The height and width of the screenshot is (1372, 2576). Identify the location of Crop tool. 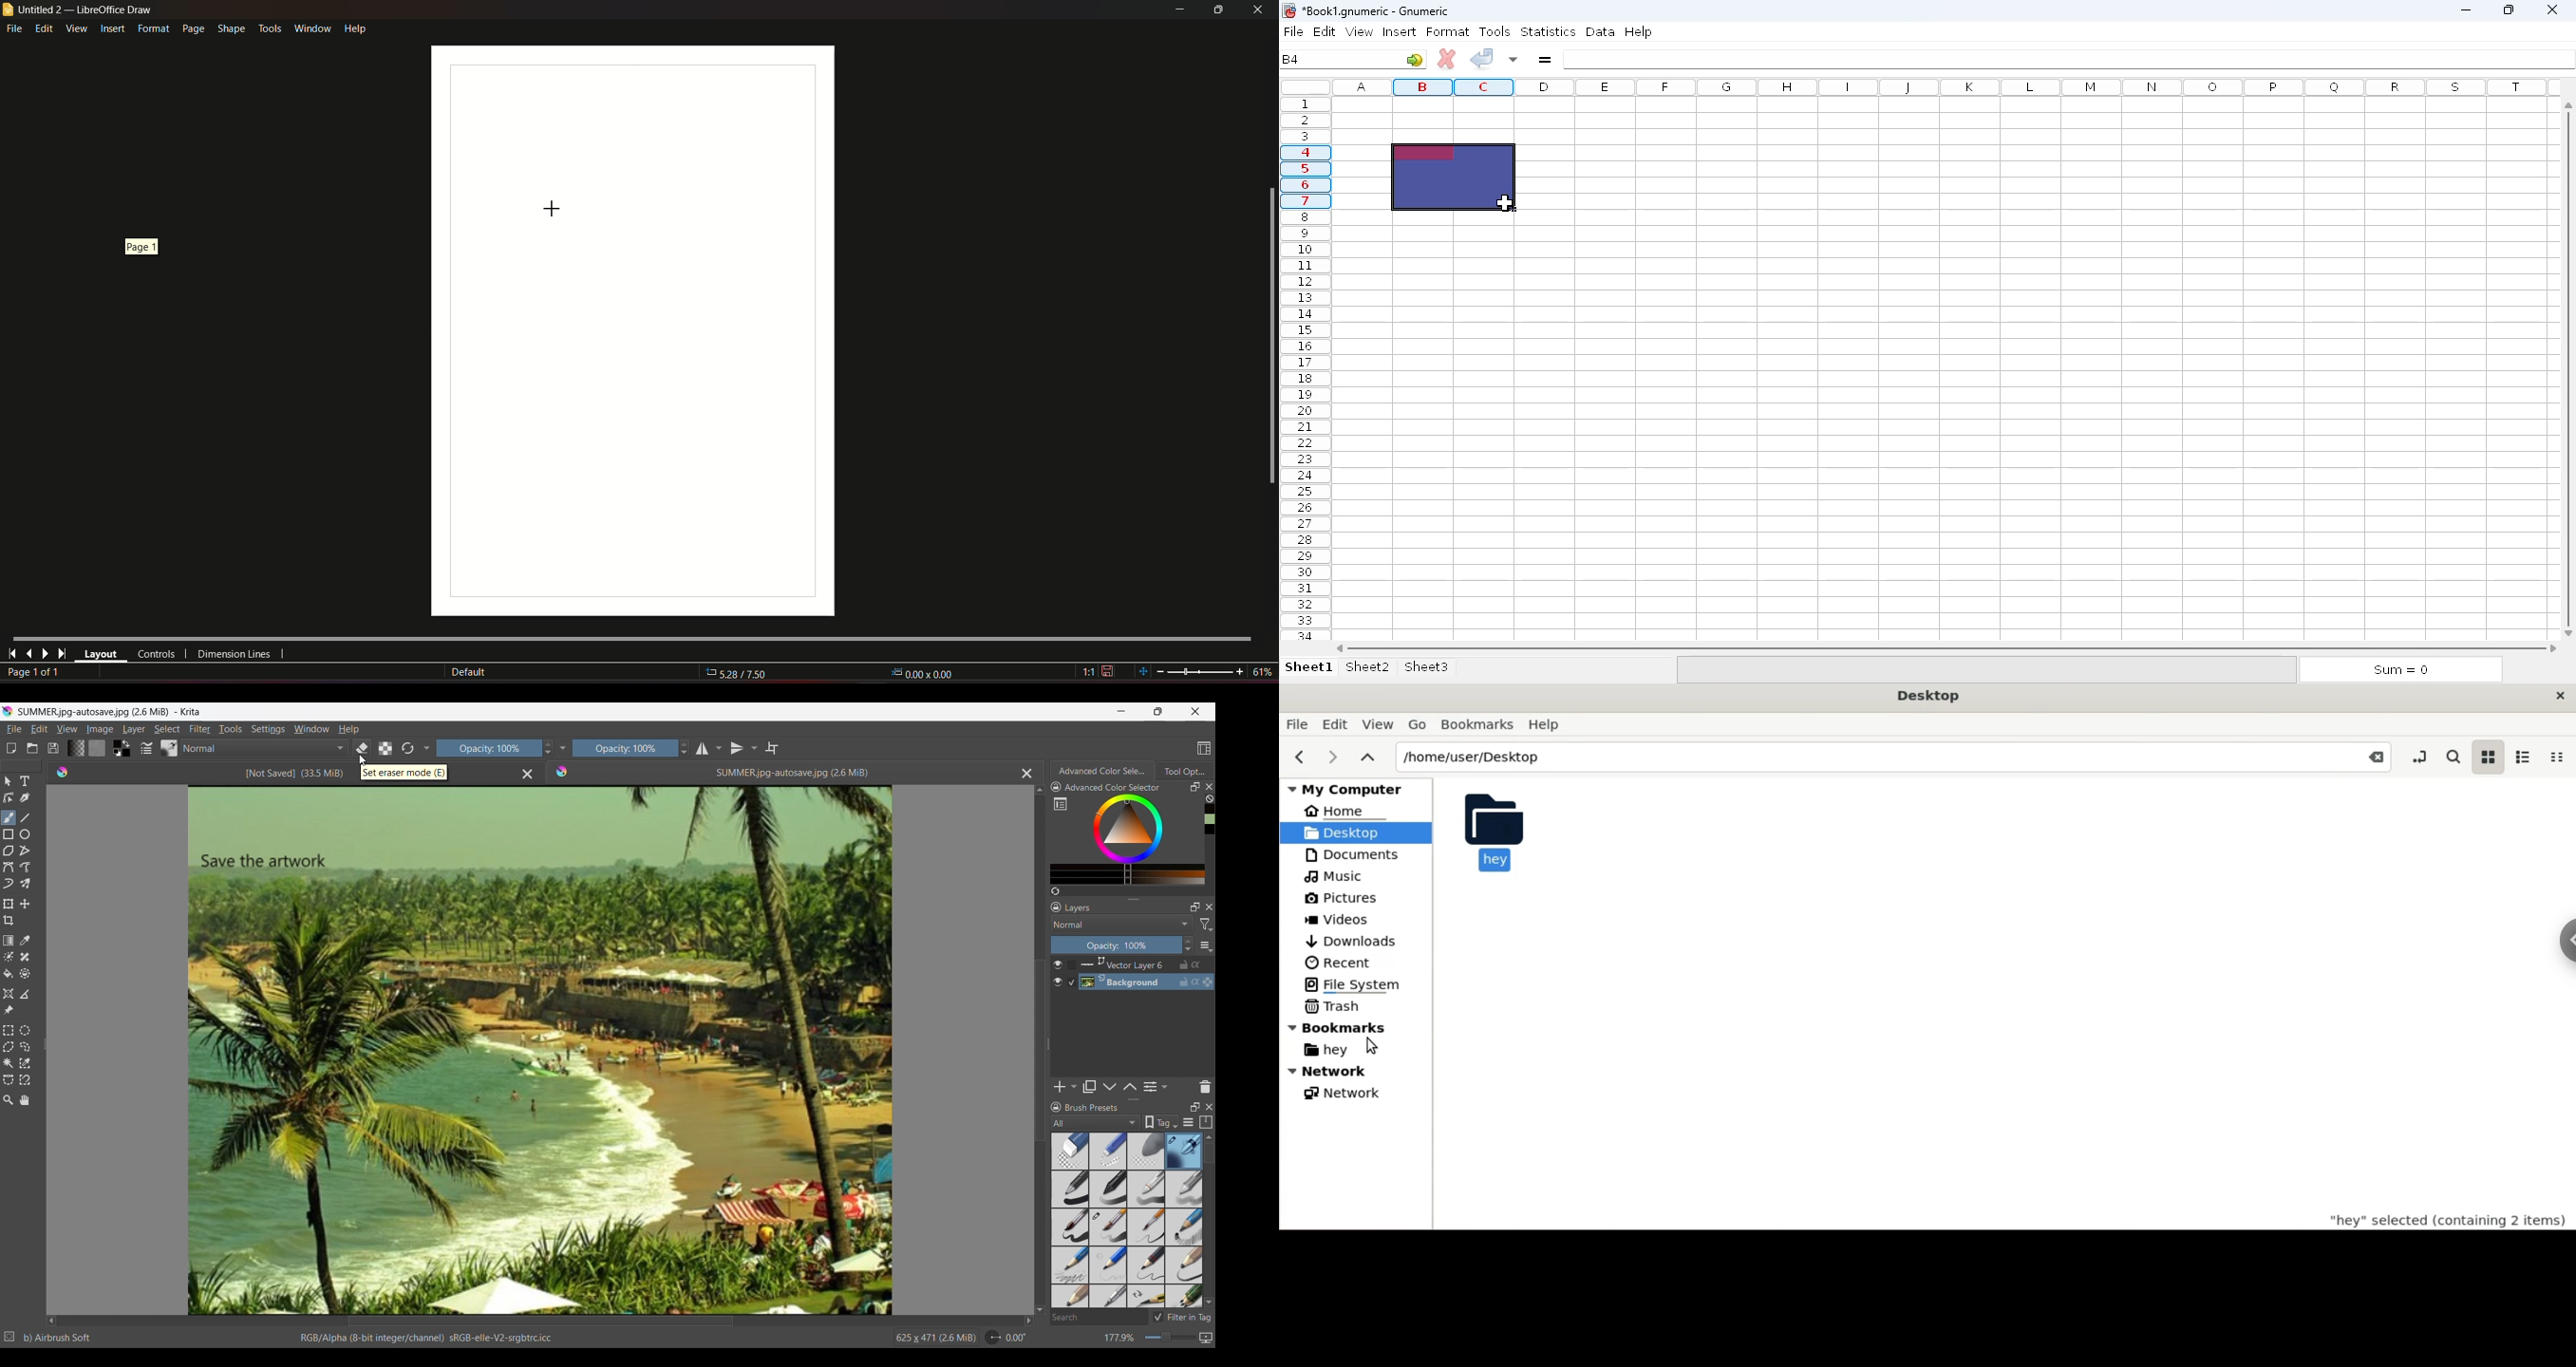
(9, 921).